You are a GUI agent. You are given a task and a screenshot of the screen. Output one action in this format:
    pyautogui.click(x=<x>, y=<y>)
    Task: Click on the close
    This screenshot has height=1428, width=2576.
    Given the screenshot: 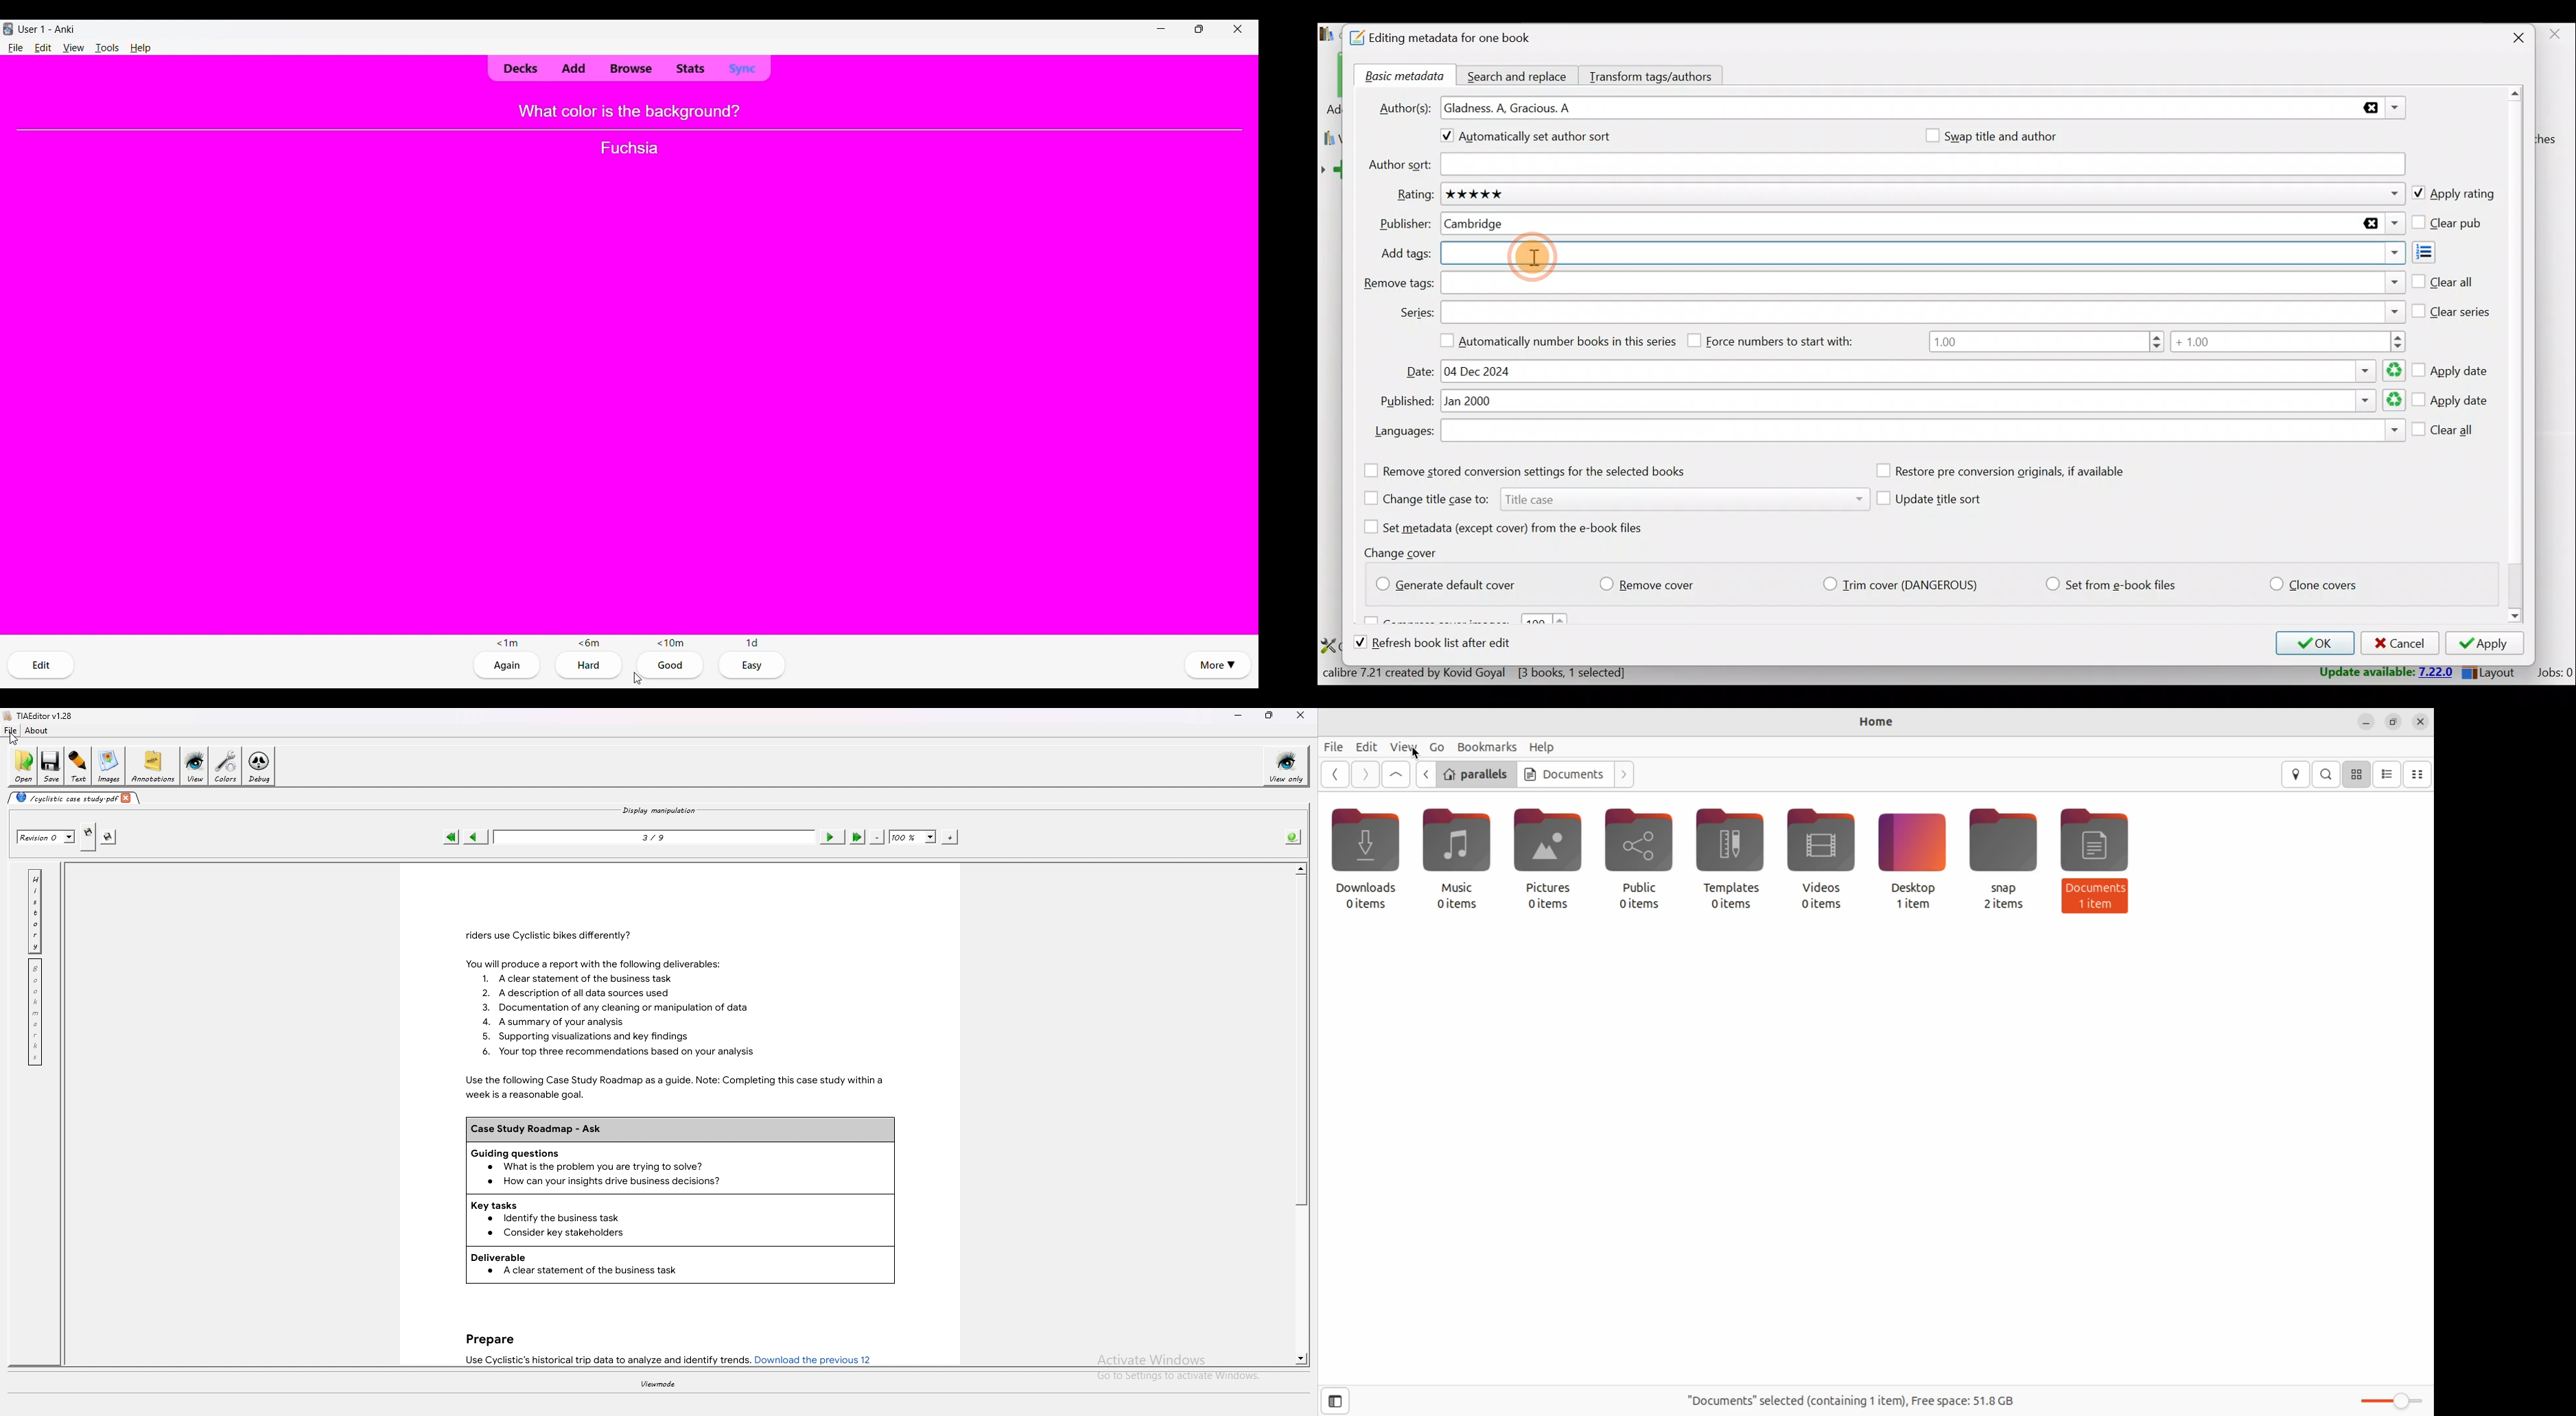 What is the action you would take?
    pyautogui.click(x=2554, y=35)
    